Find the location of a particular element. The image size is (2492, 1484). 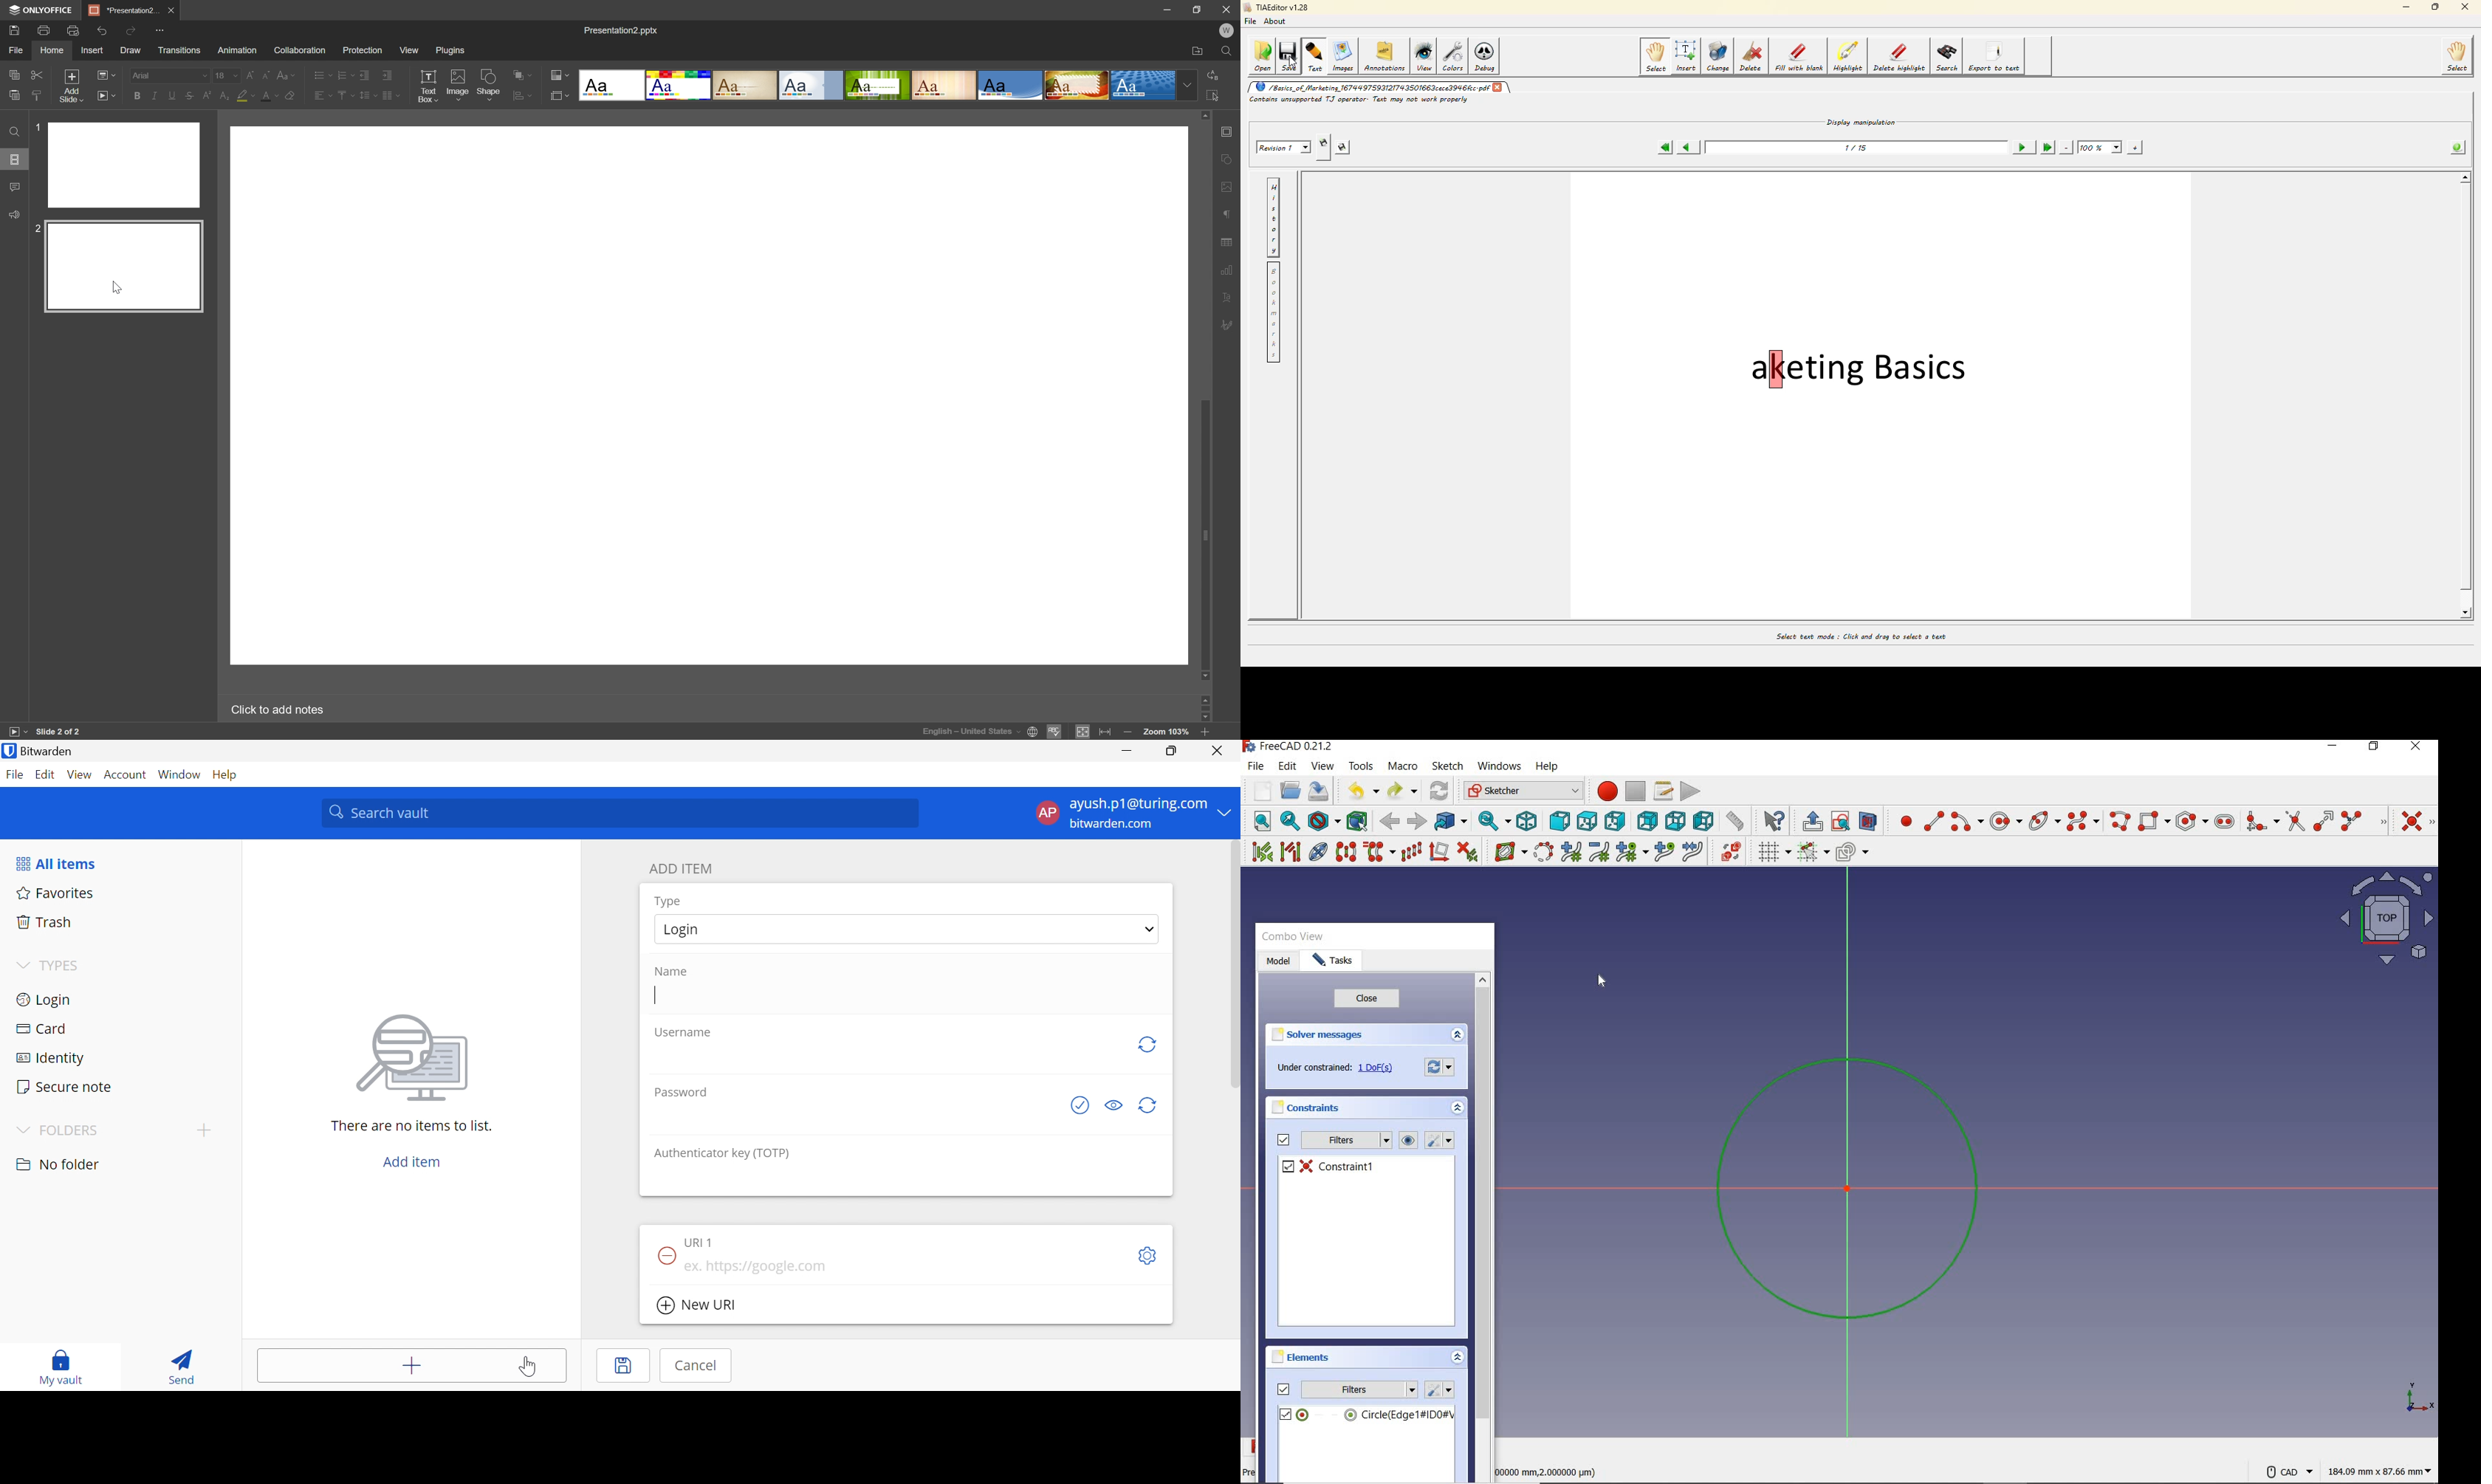

create B-Spline is located at coordinates (2082, 821).